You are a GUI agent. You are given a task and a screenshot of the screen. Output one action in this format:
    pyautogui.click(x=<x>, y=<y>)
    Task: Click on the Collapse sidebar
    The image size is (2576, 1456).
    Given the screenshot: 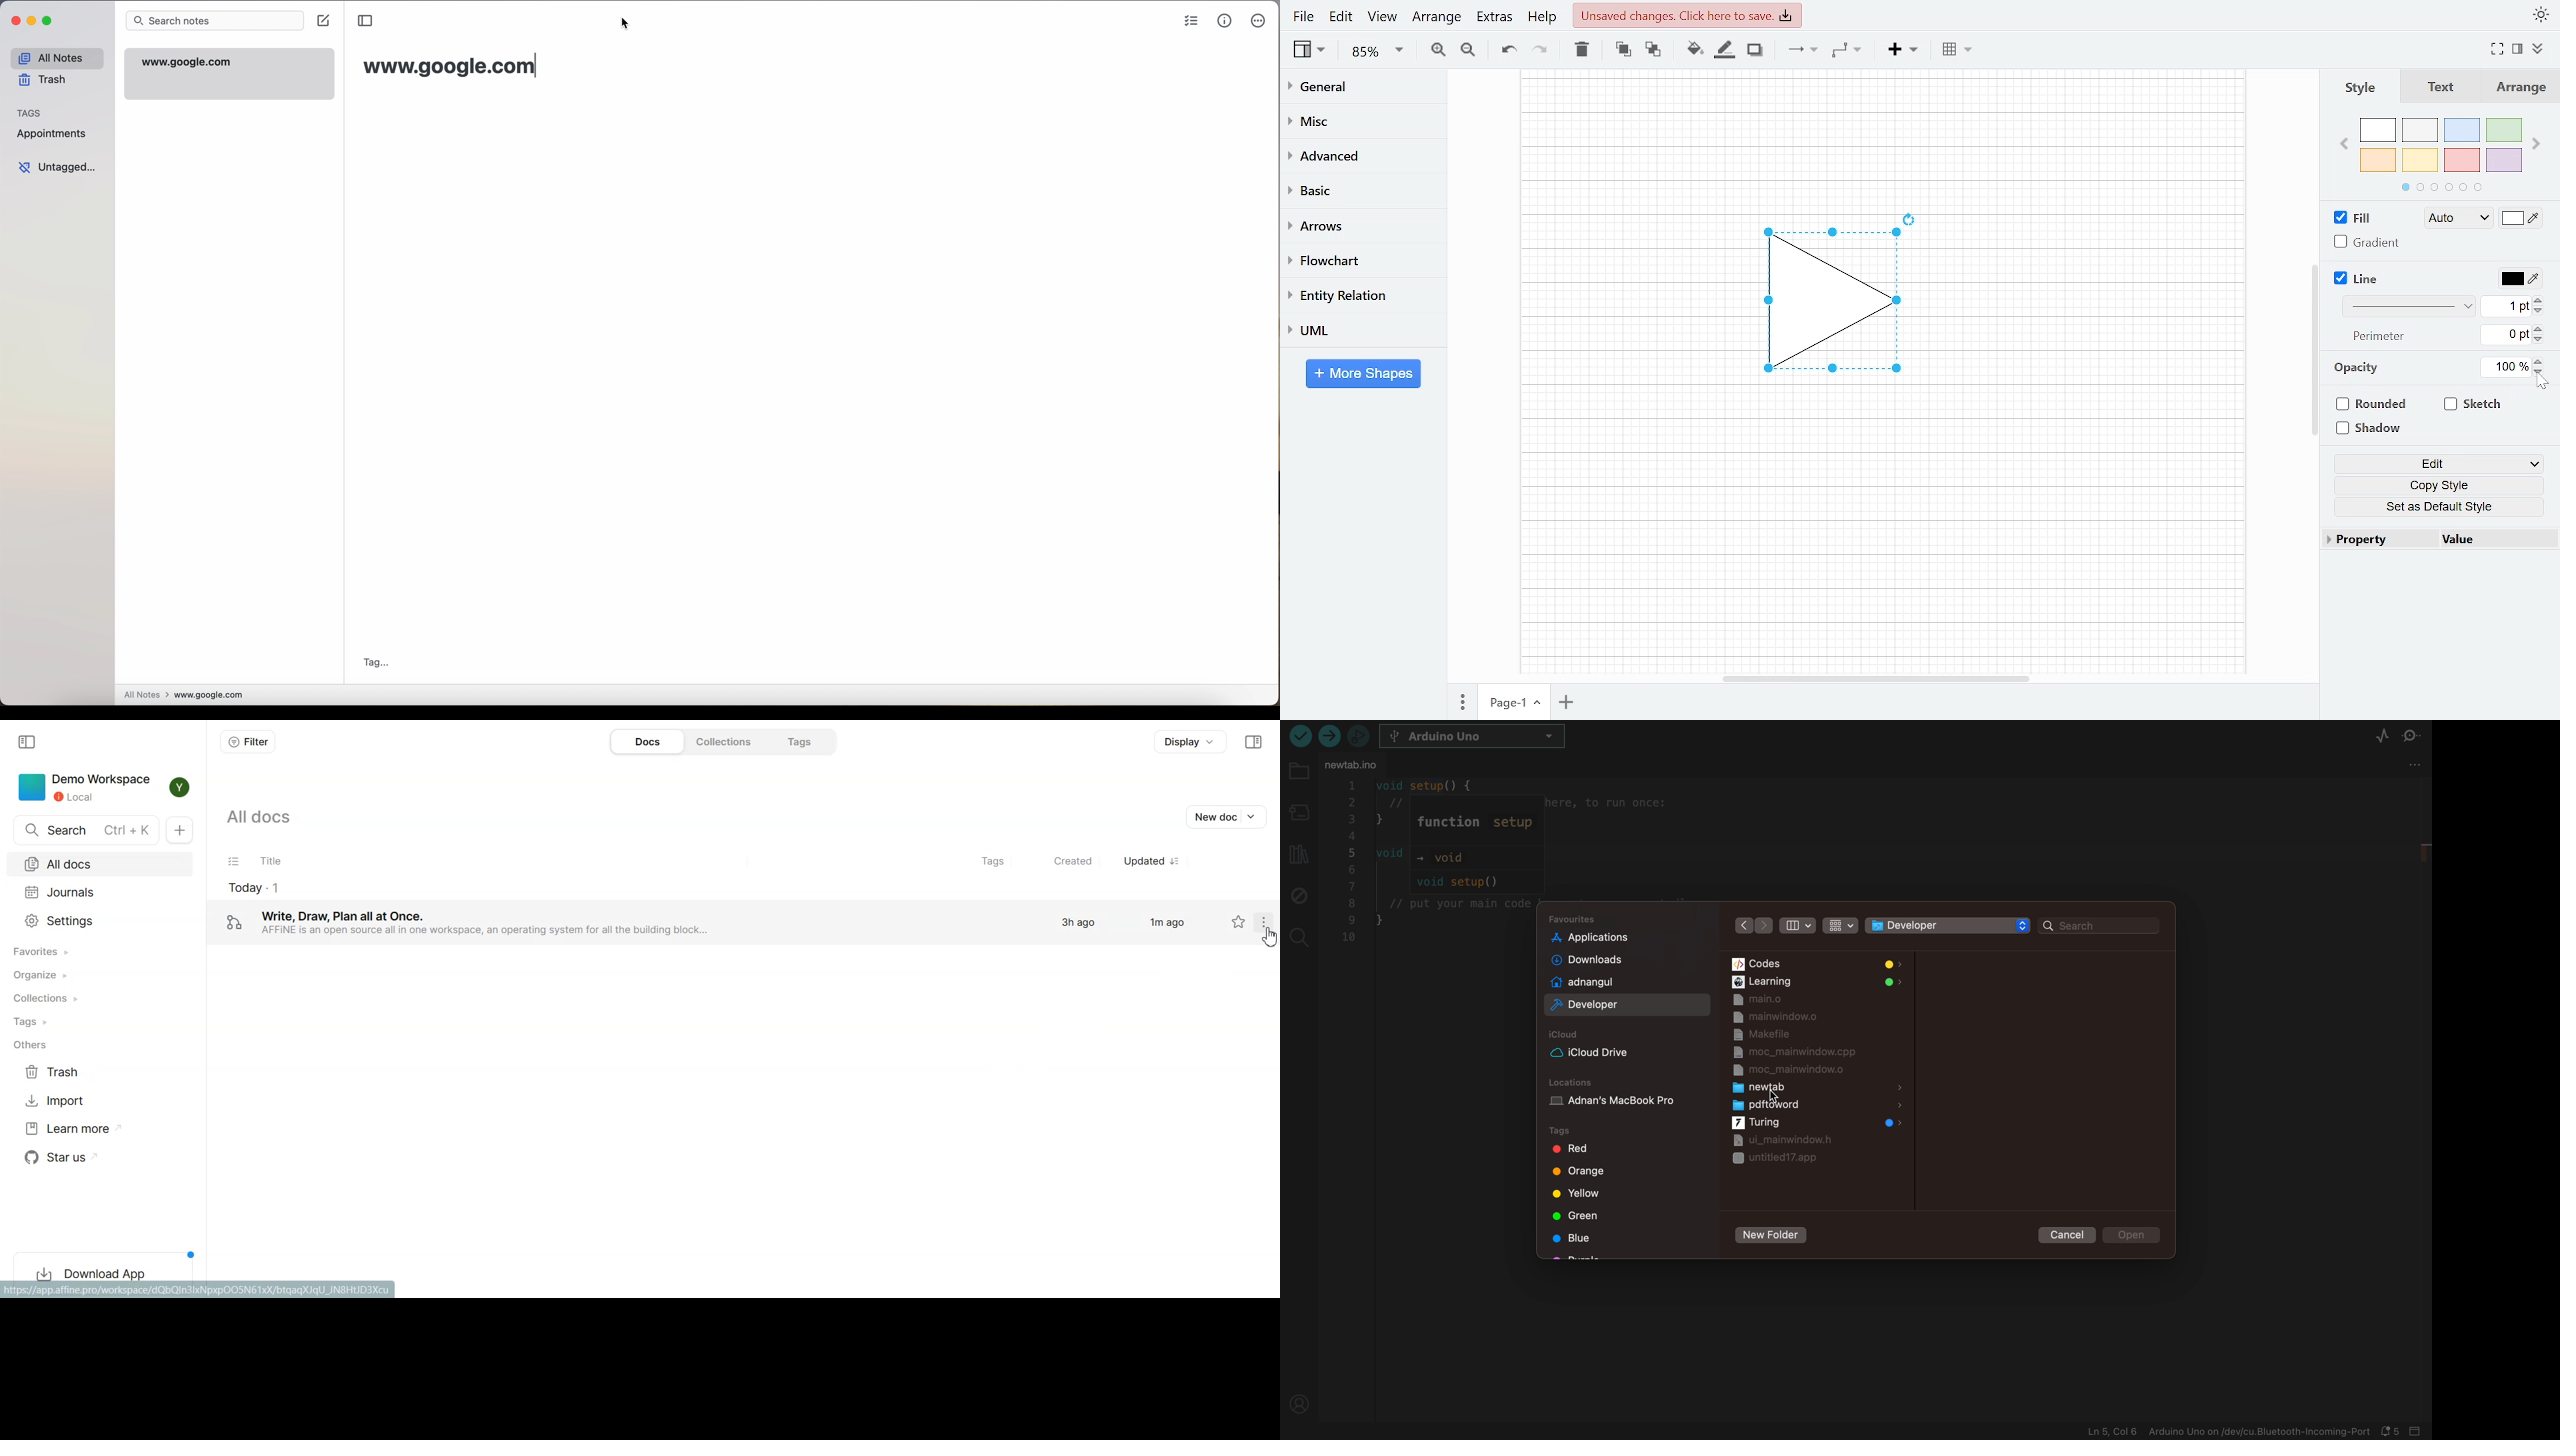 What is the action you would take?
    pyautogui.click(x=1255, y=742)
    